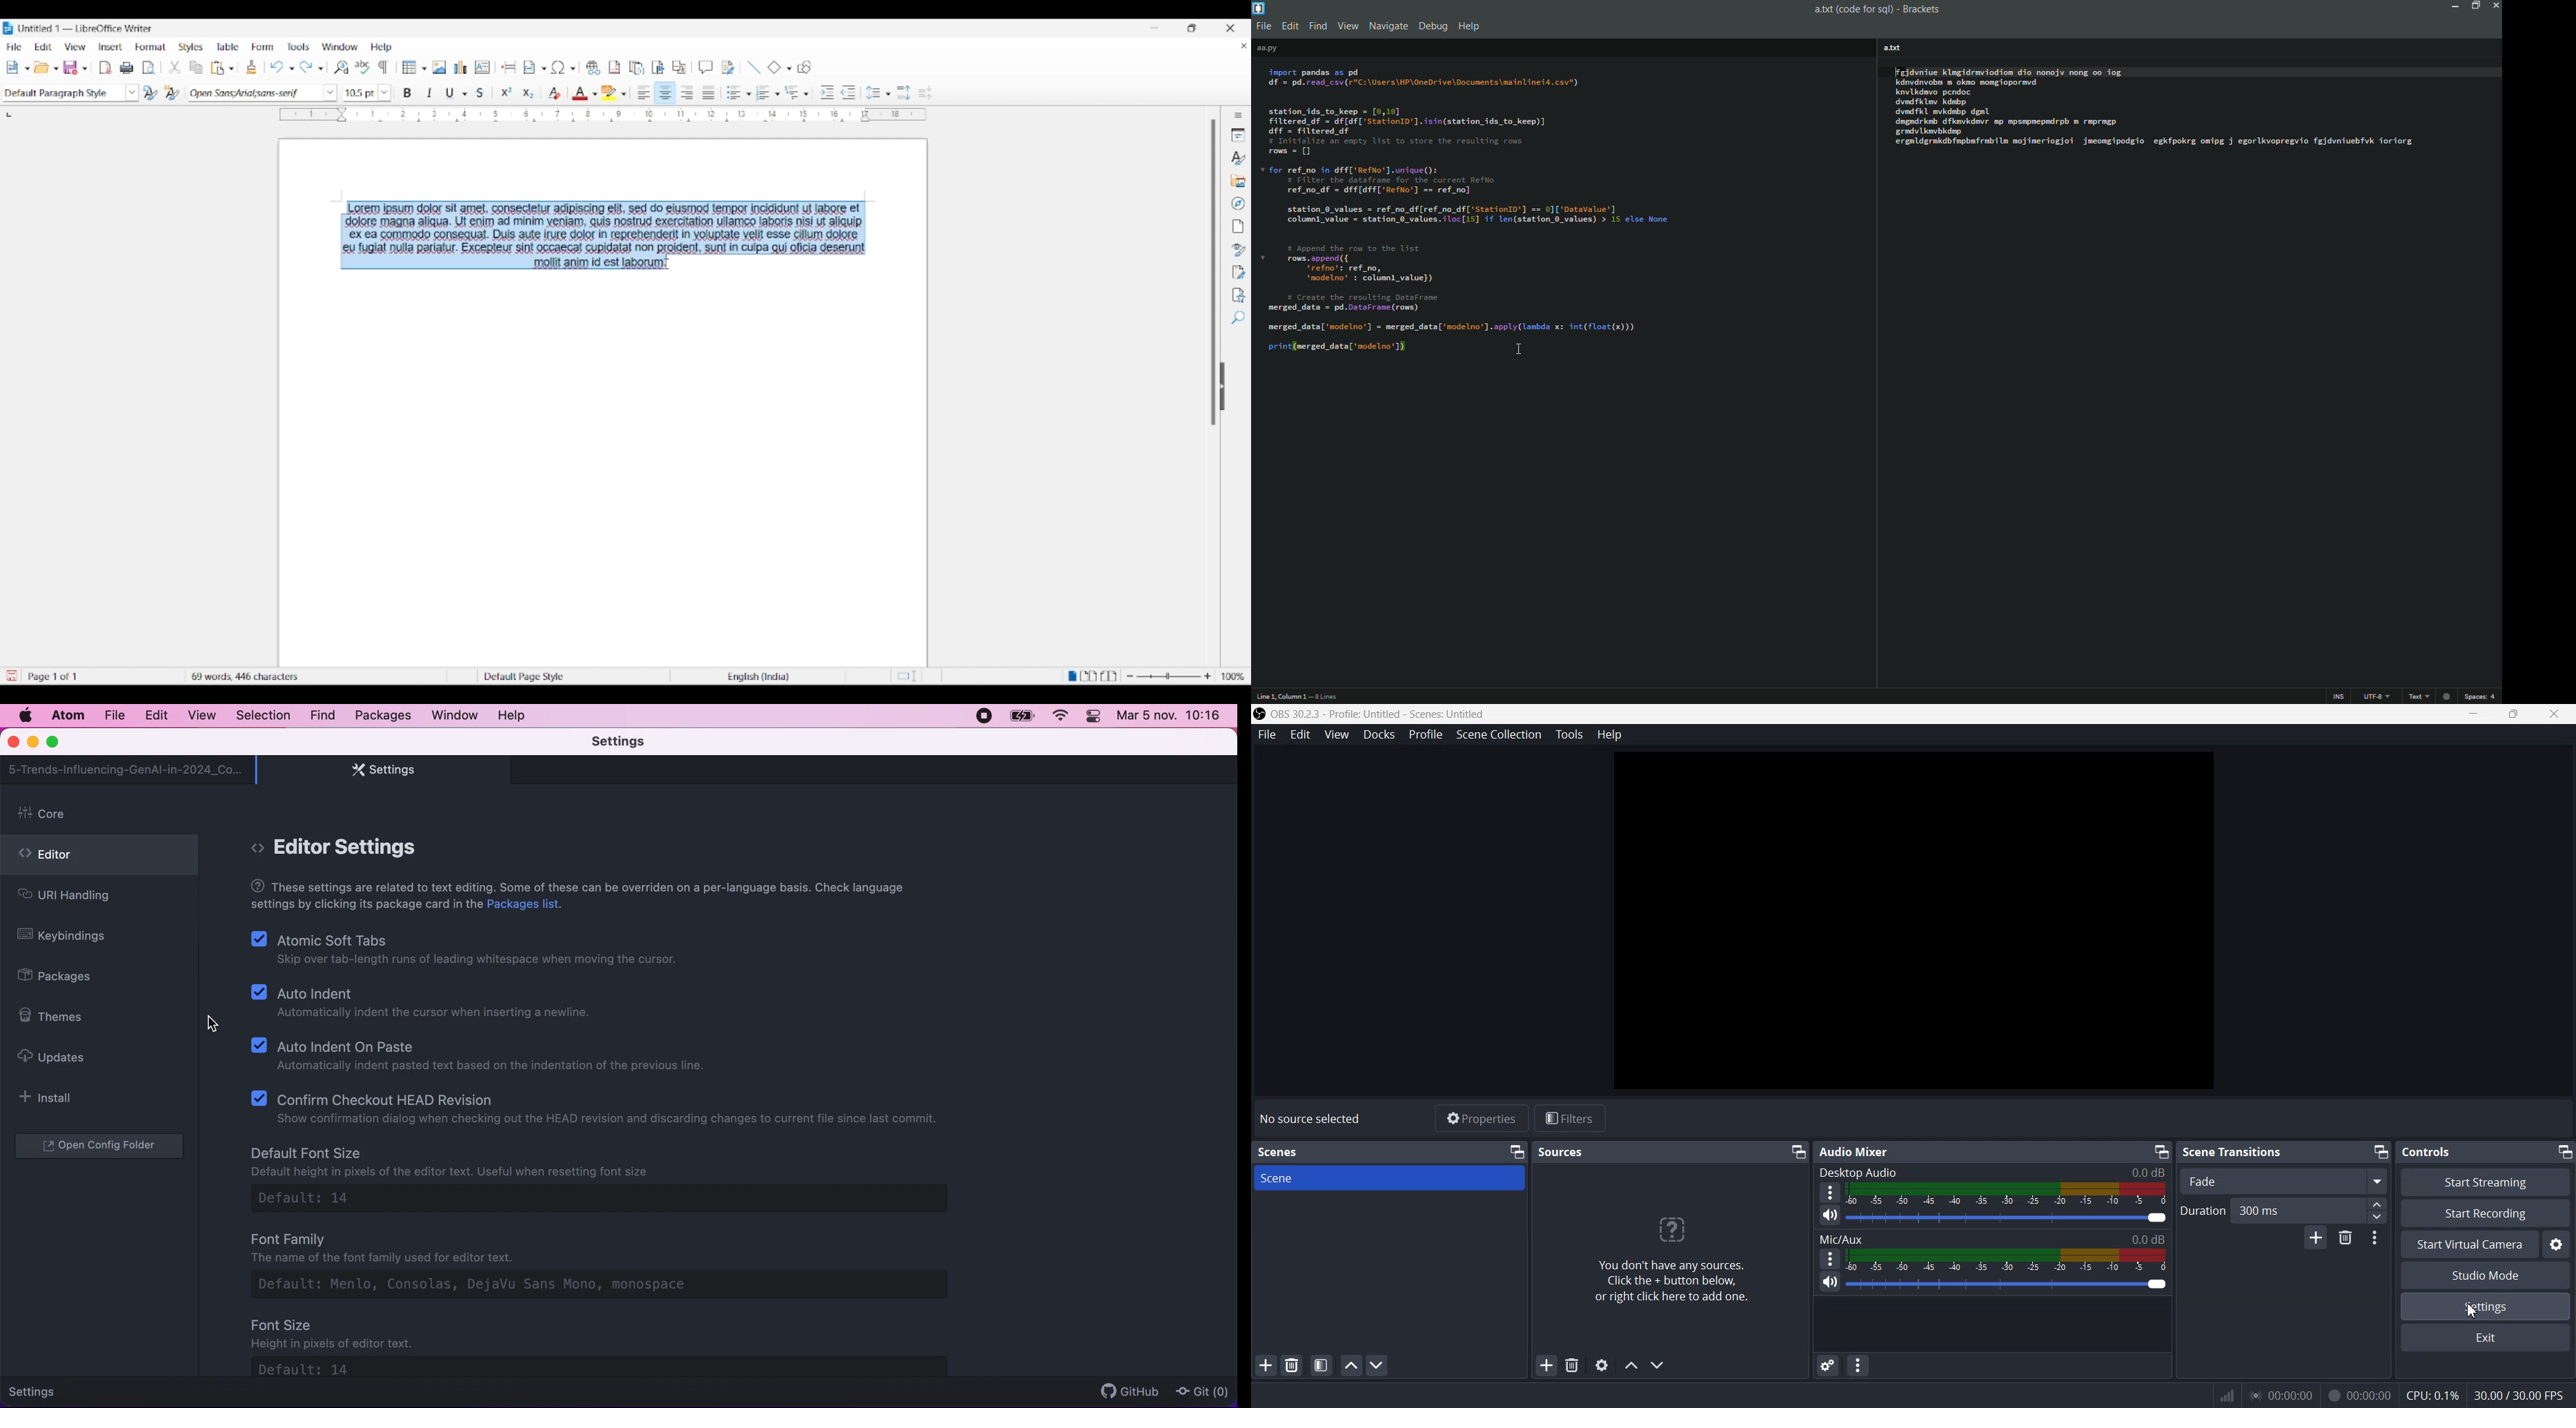 The height and width of the screenshot is (1428, 2576). I want to click on Properties, so click(1480, 1118).